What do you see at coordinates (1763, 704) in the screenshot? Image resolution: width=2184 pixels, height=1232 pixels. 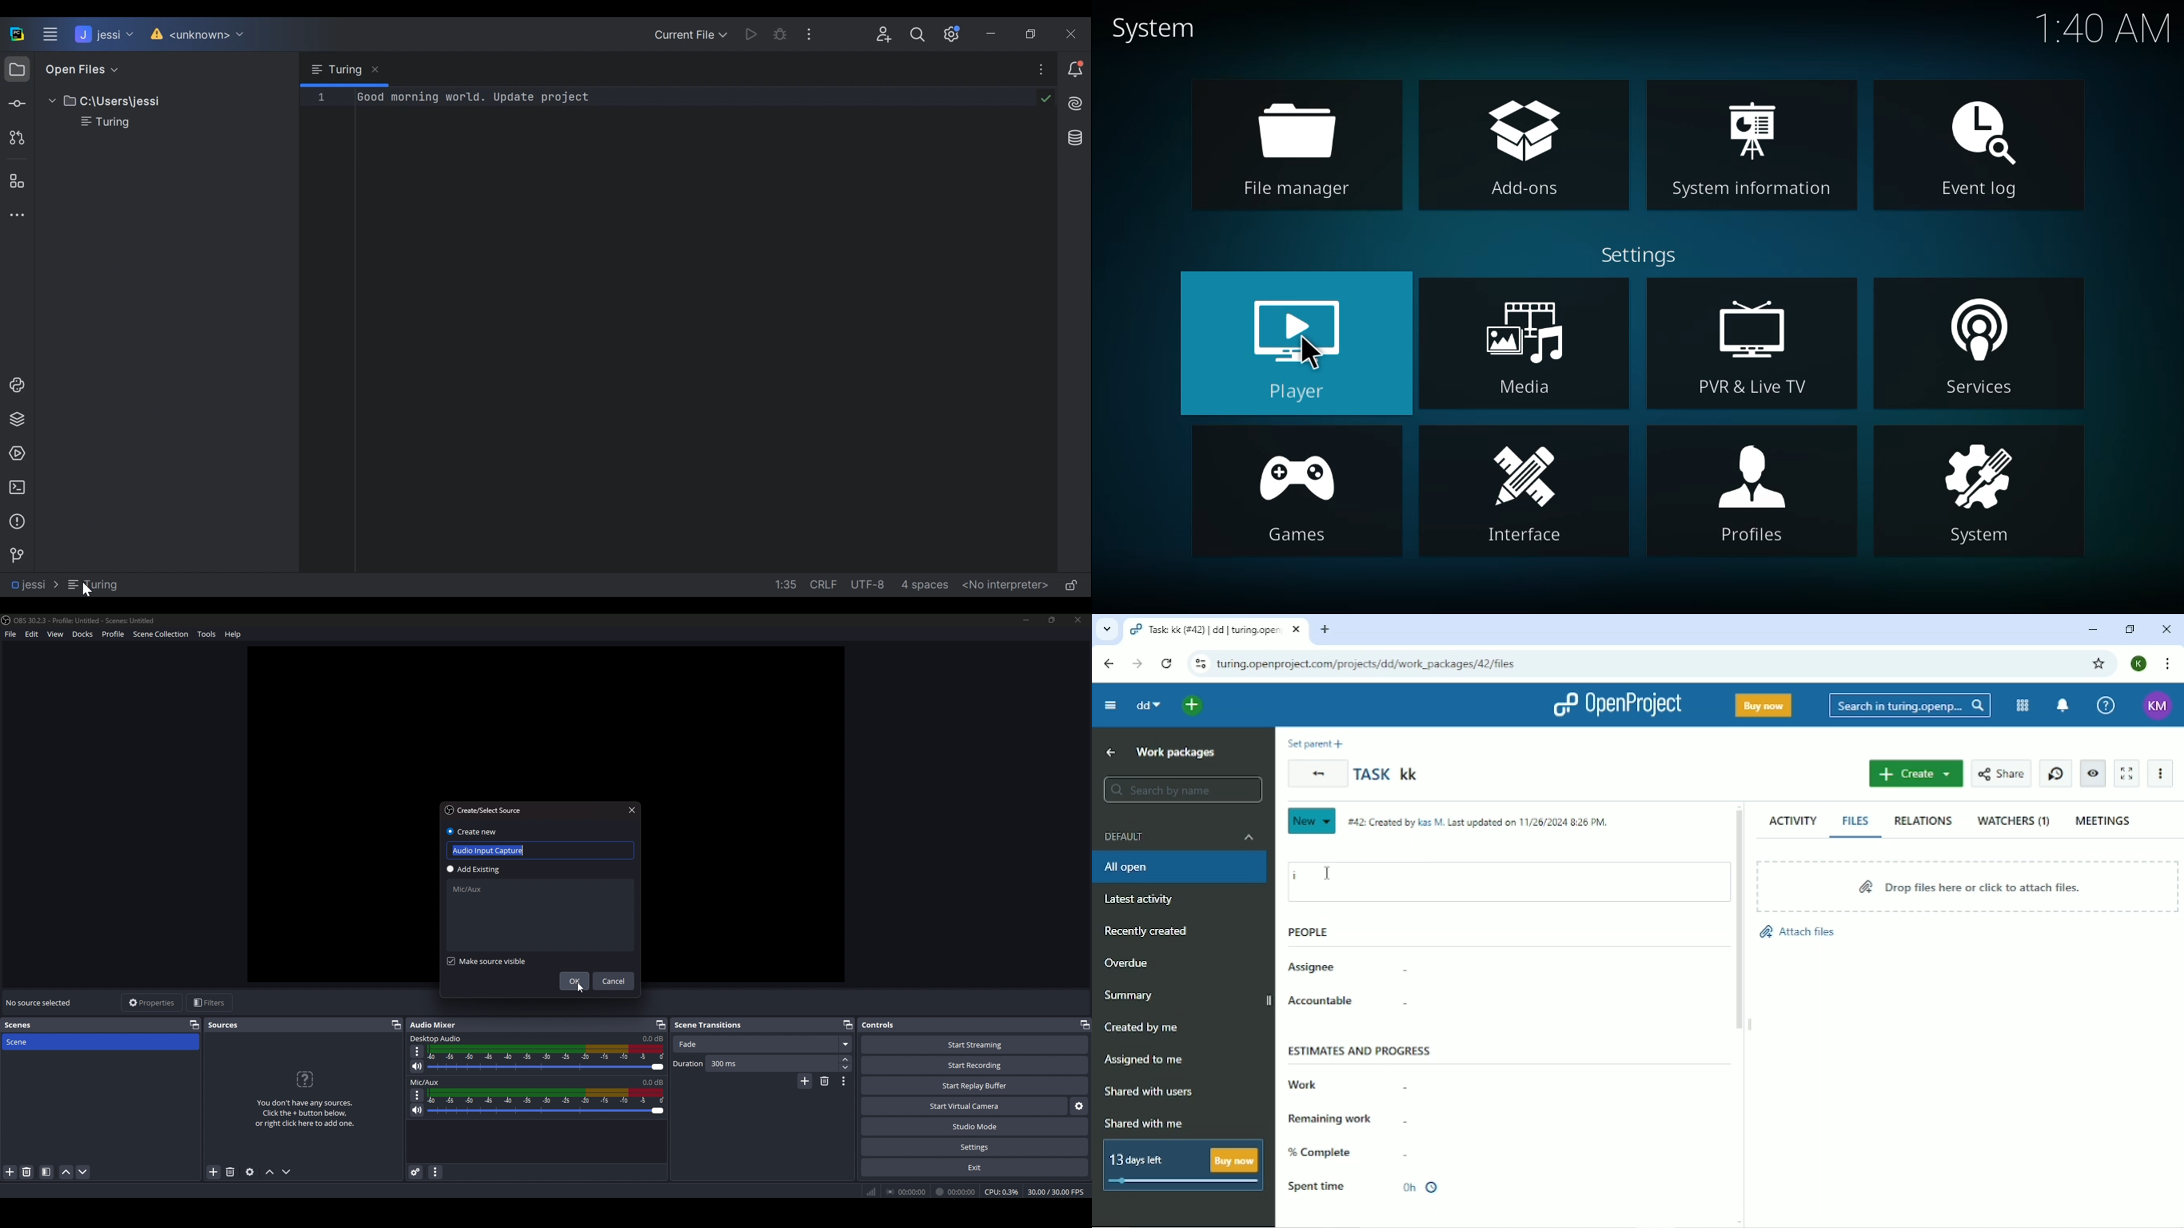 I see `Buy now` at bounding box center [1763, 704].